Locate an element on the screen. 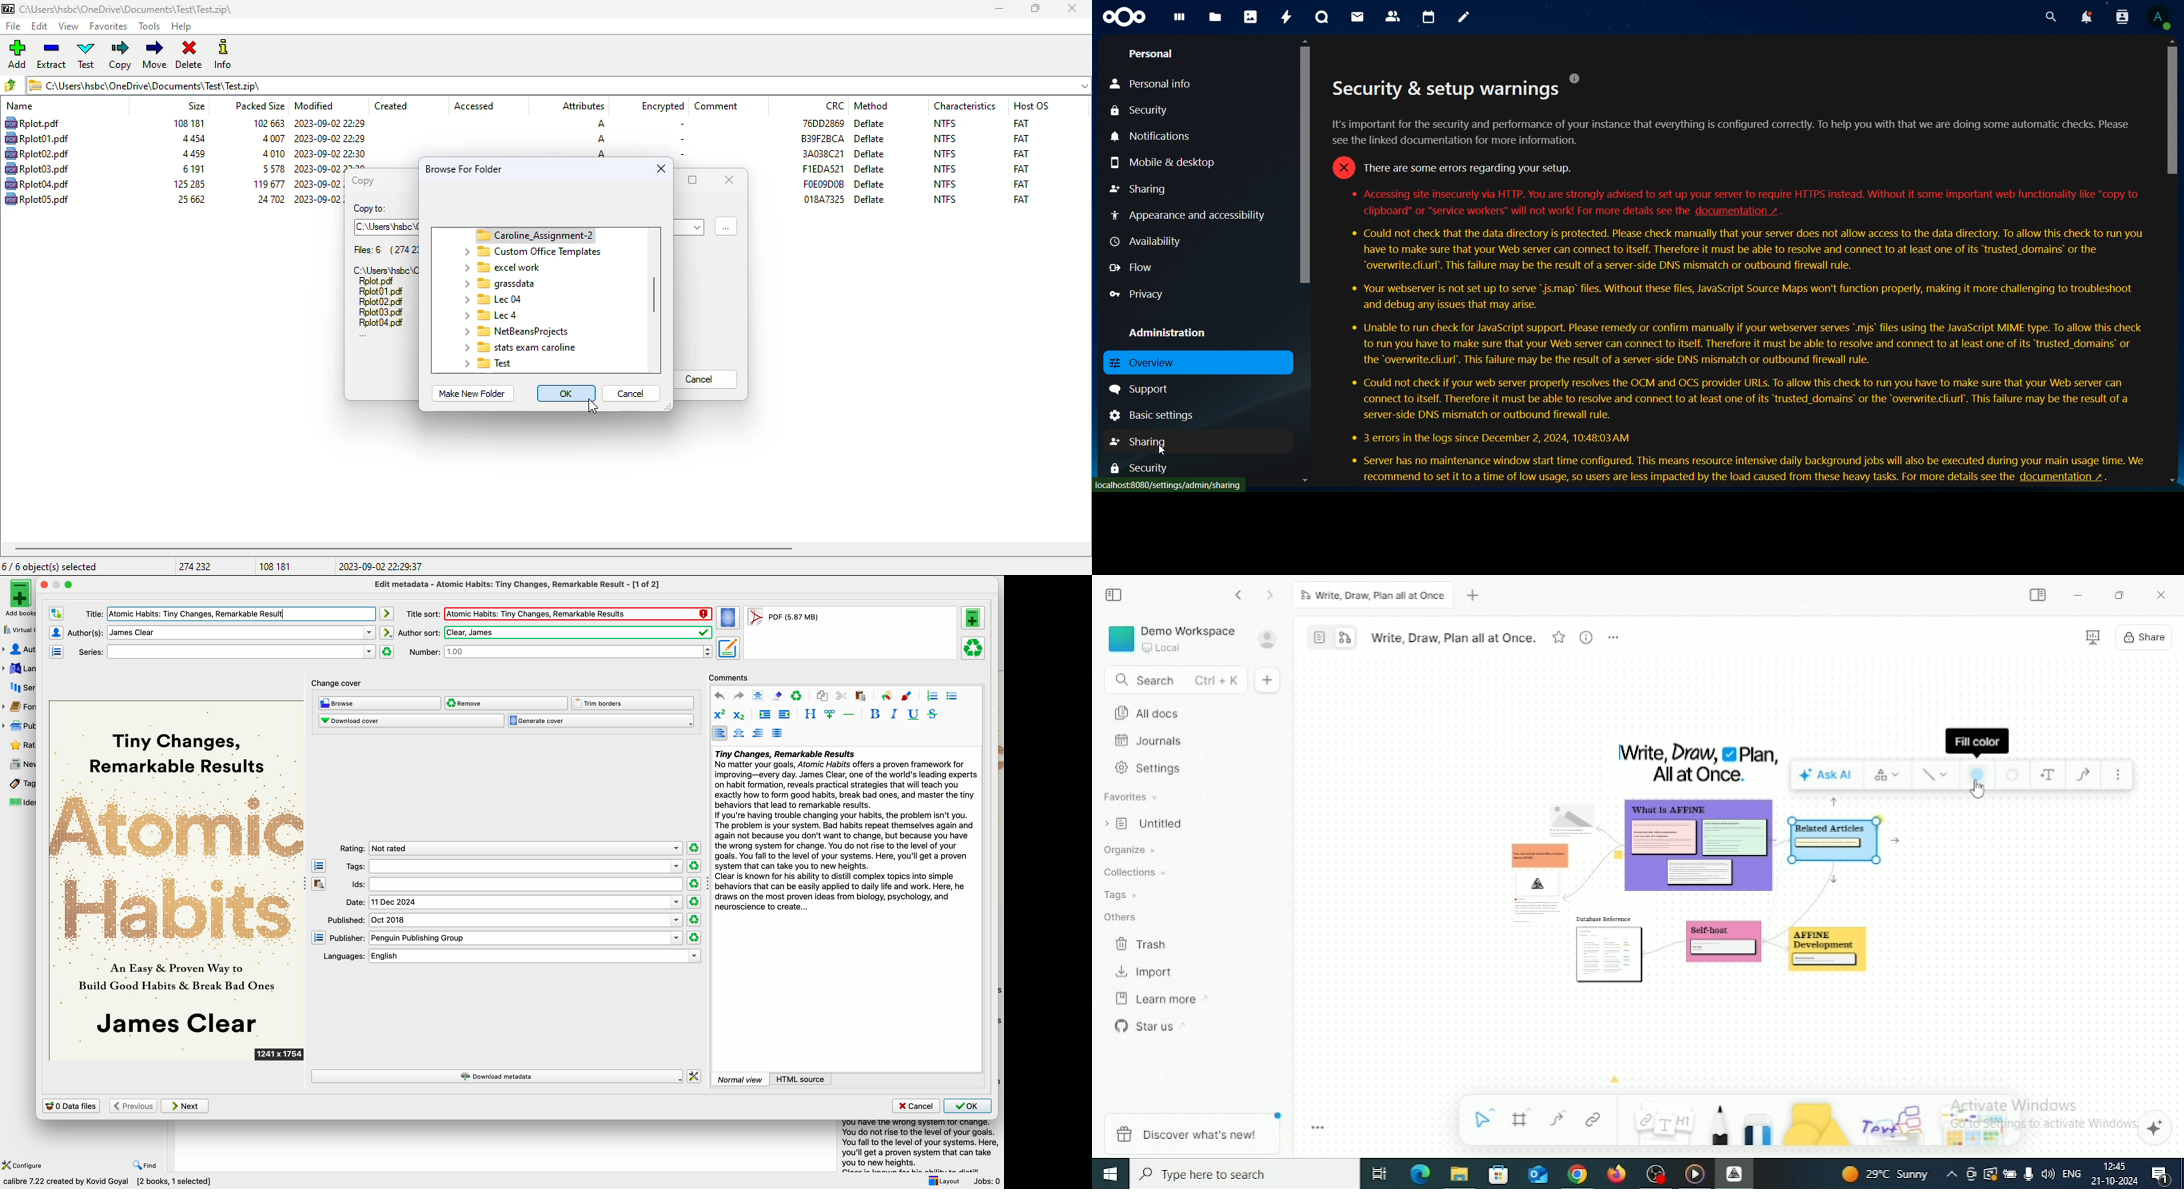 The image size is (2184, 1204). open the tag editor is located at coordinates (319, 865).